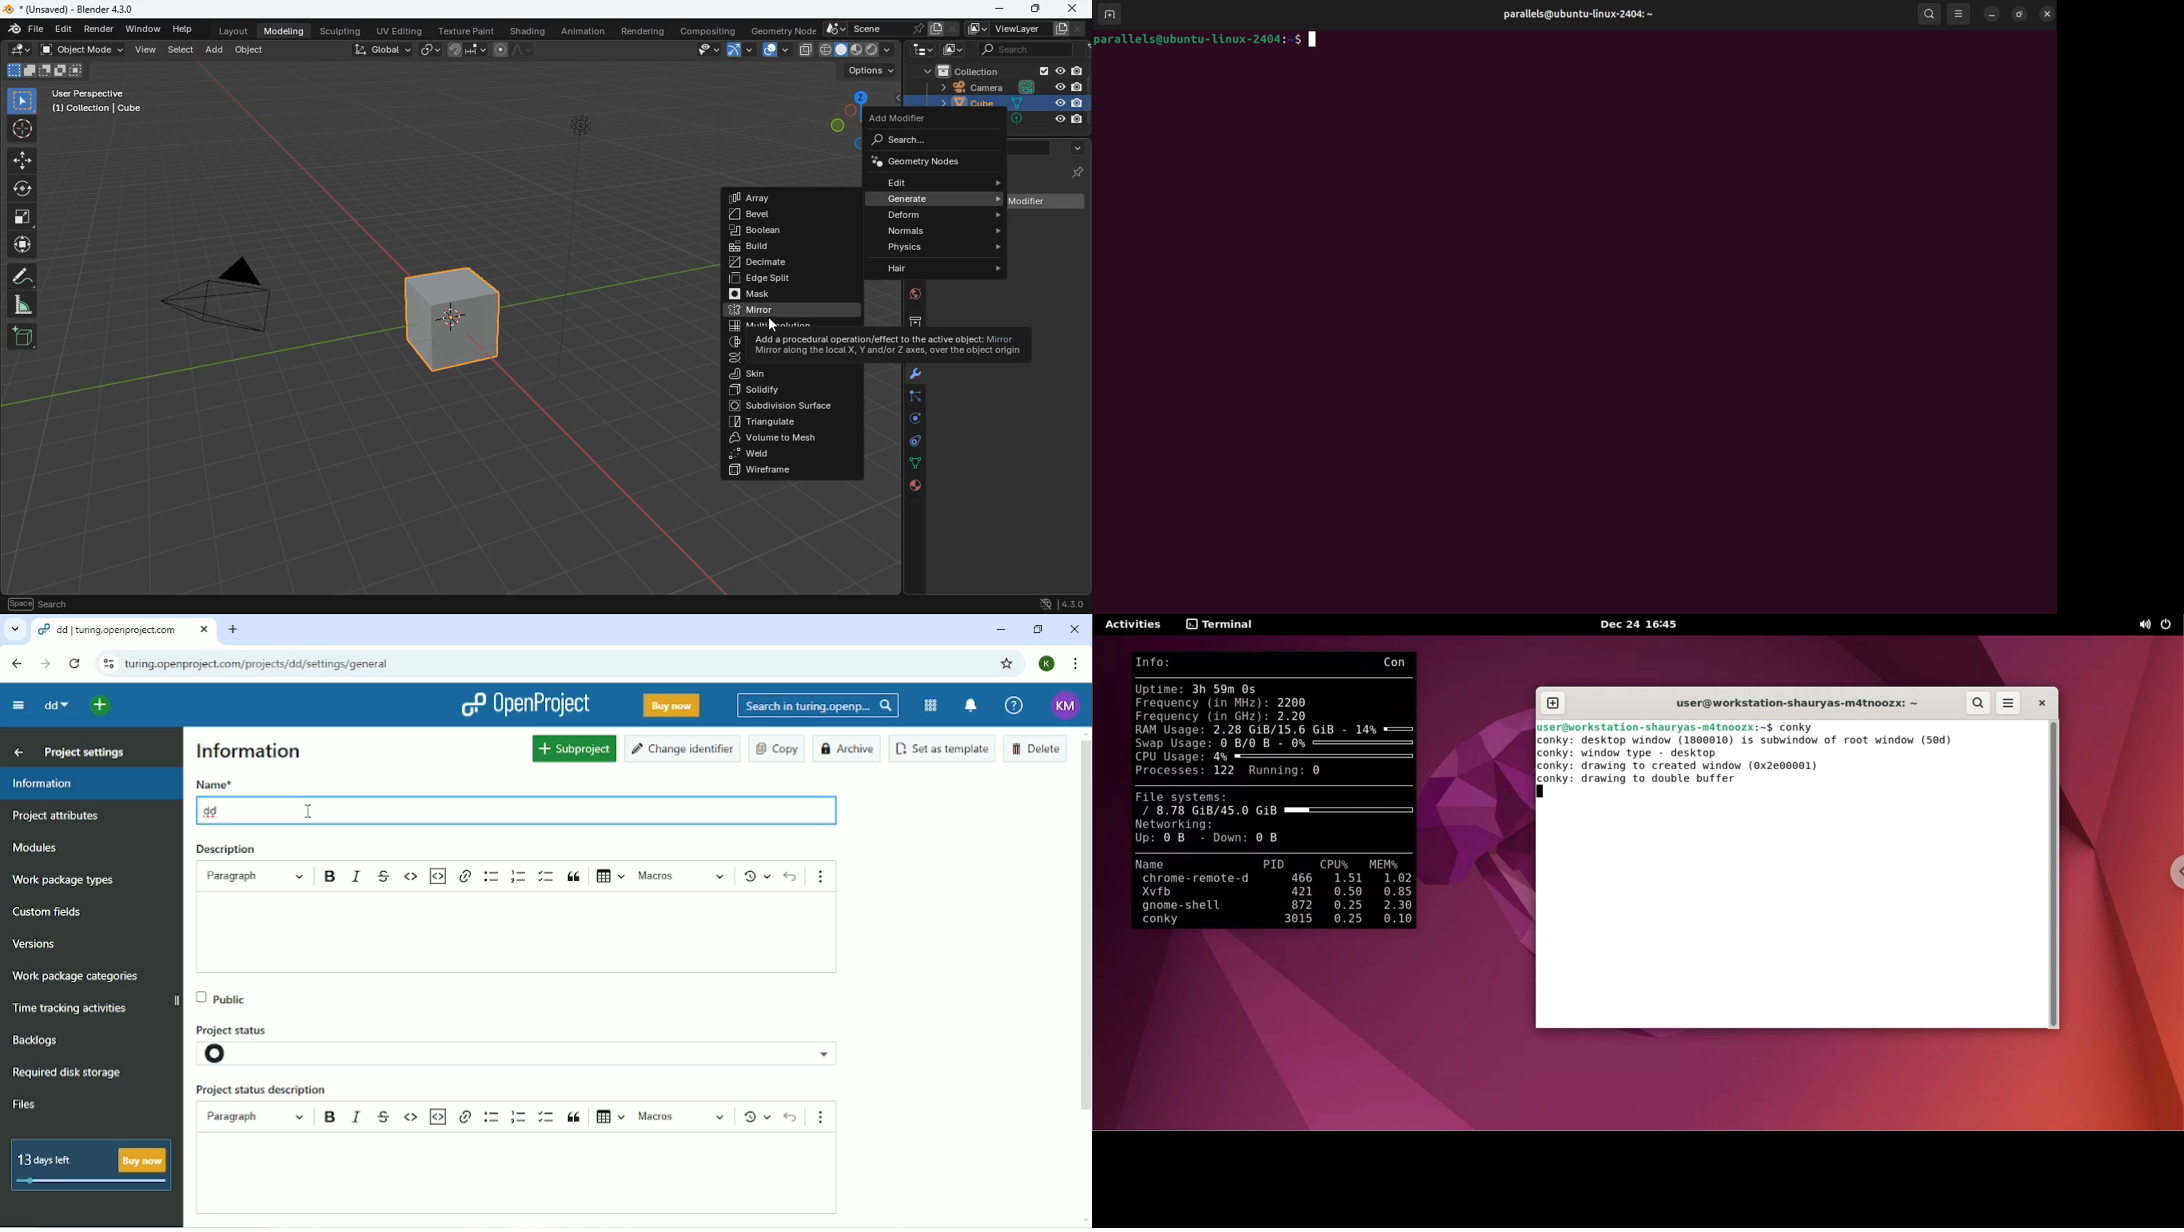 This screenshot has height=1232, width=2184. What do you see at coordinates (528, 1174) in the screenshot?
I see `text boc` at bounding box center [528, 1174].